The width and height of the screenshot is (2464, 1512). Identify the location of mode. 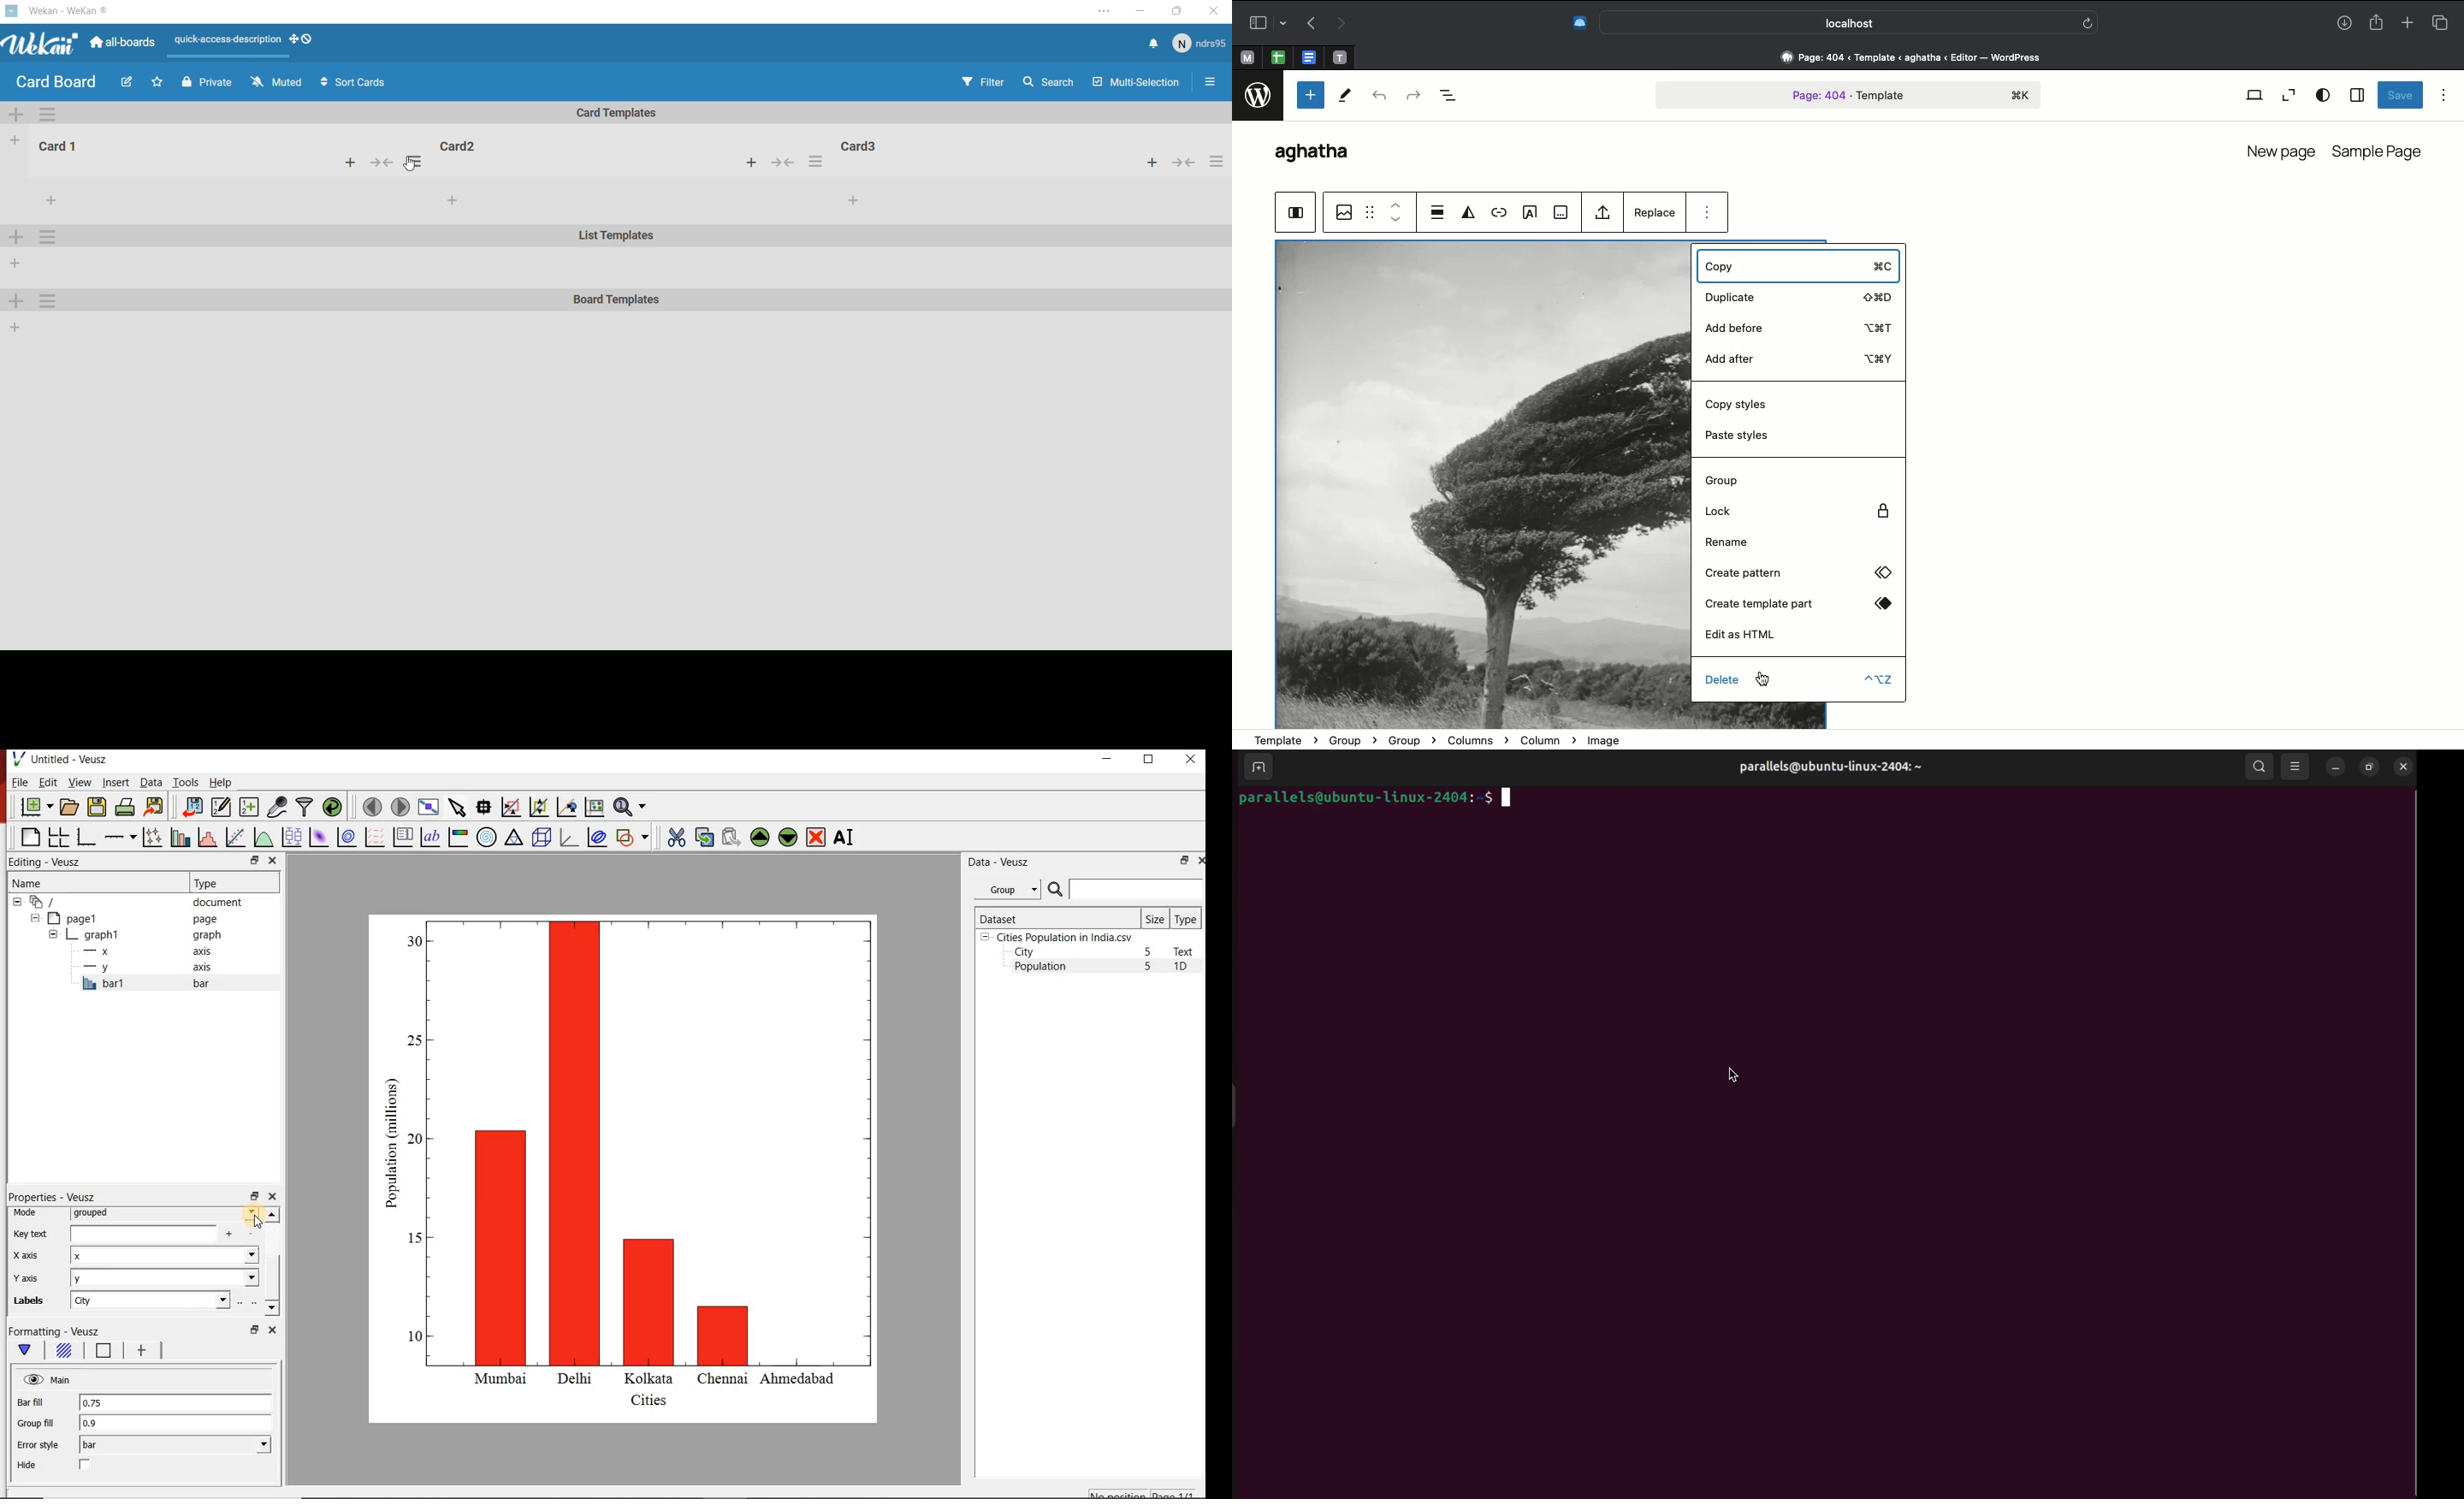
(29, 1213).